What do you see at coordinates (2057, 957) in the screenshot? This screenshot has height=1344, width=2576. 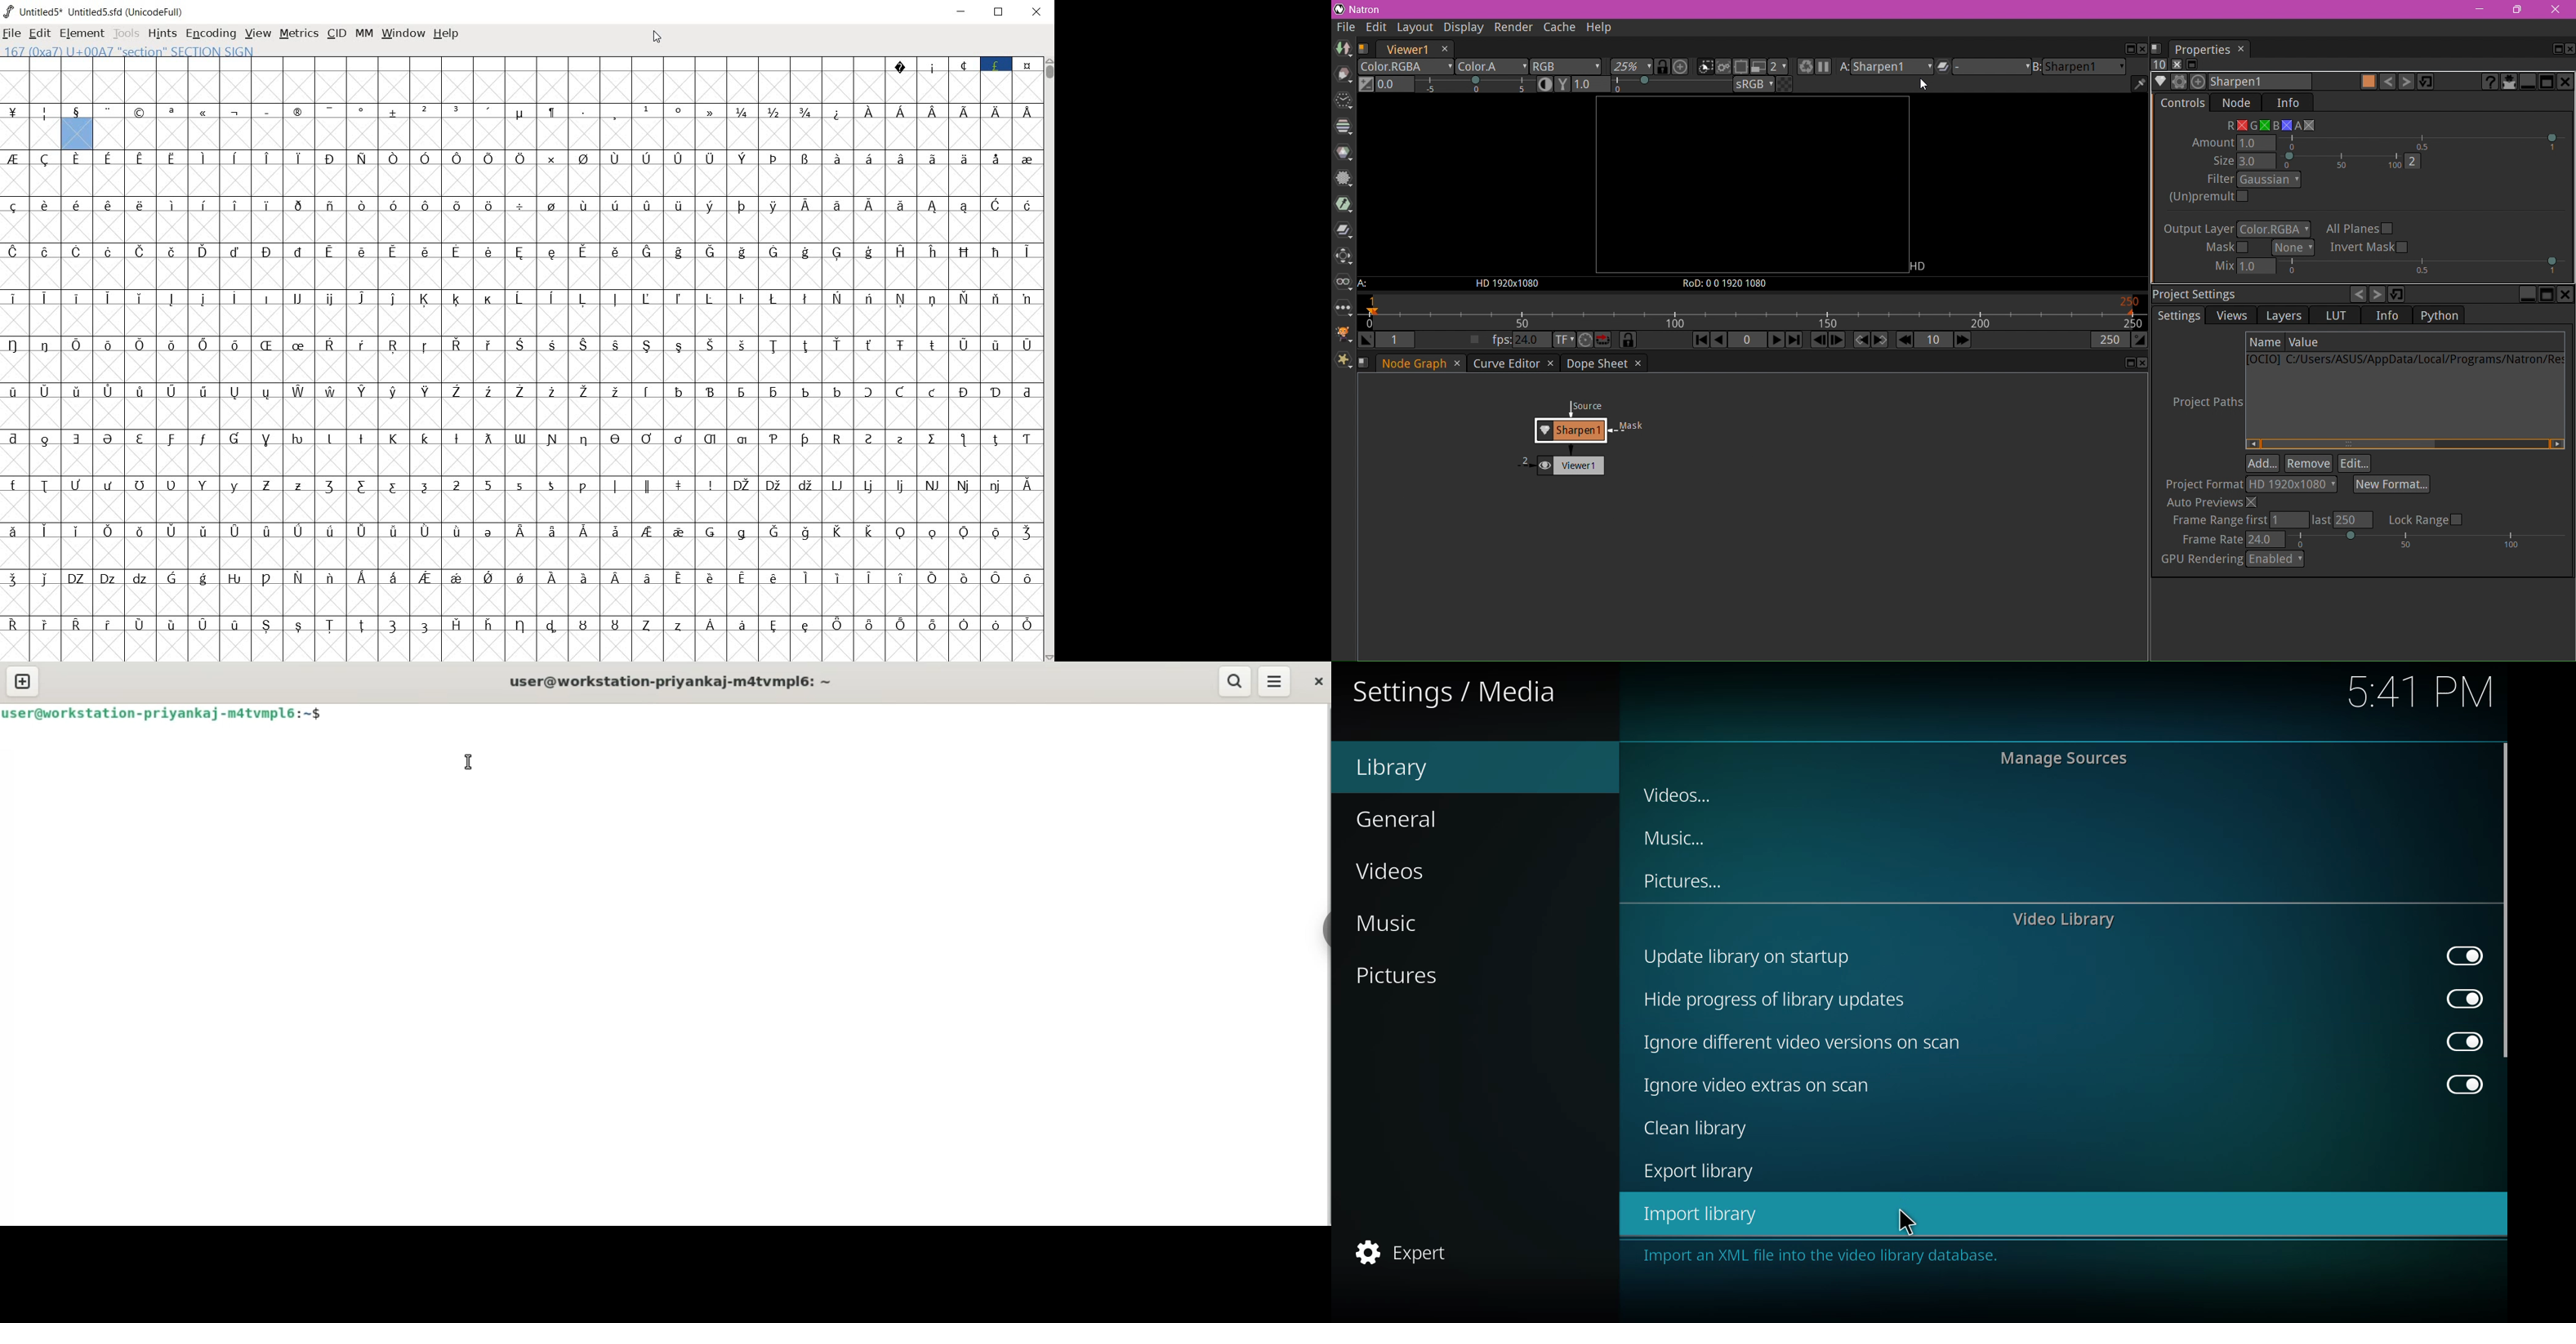 I see `update library on startup` at bounding box center [2057, 957].